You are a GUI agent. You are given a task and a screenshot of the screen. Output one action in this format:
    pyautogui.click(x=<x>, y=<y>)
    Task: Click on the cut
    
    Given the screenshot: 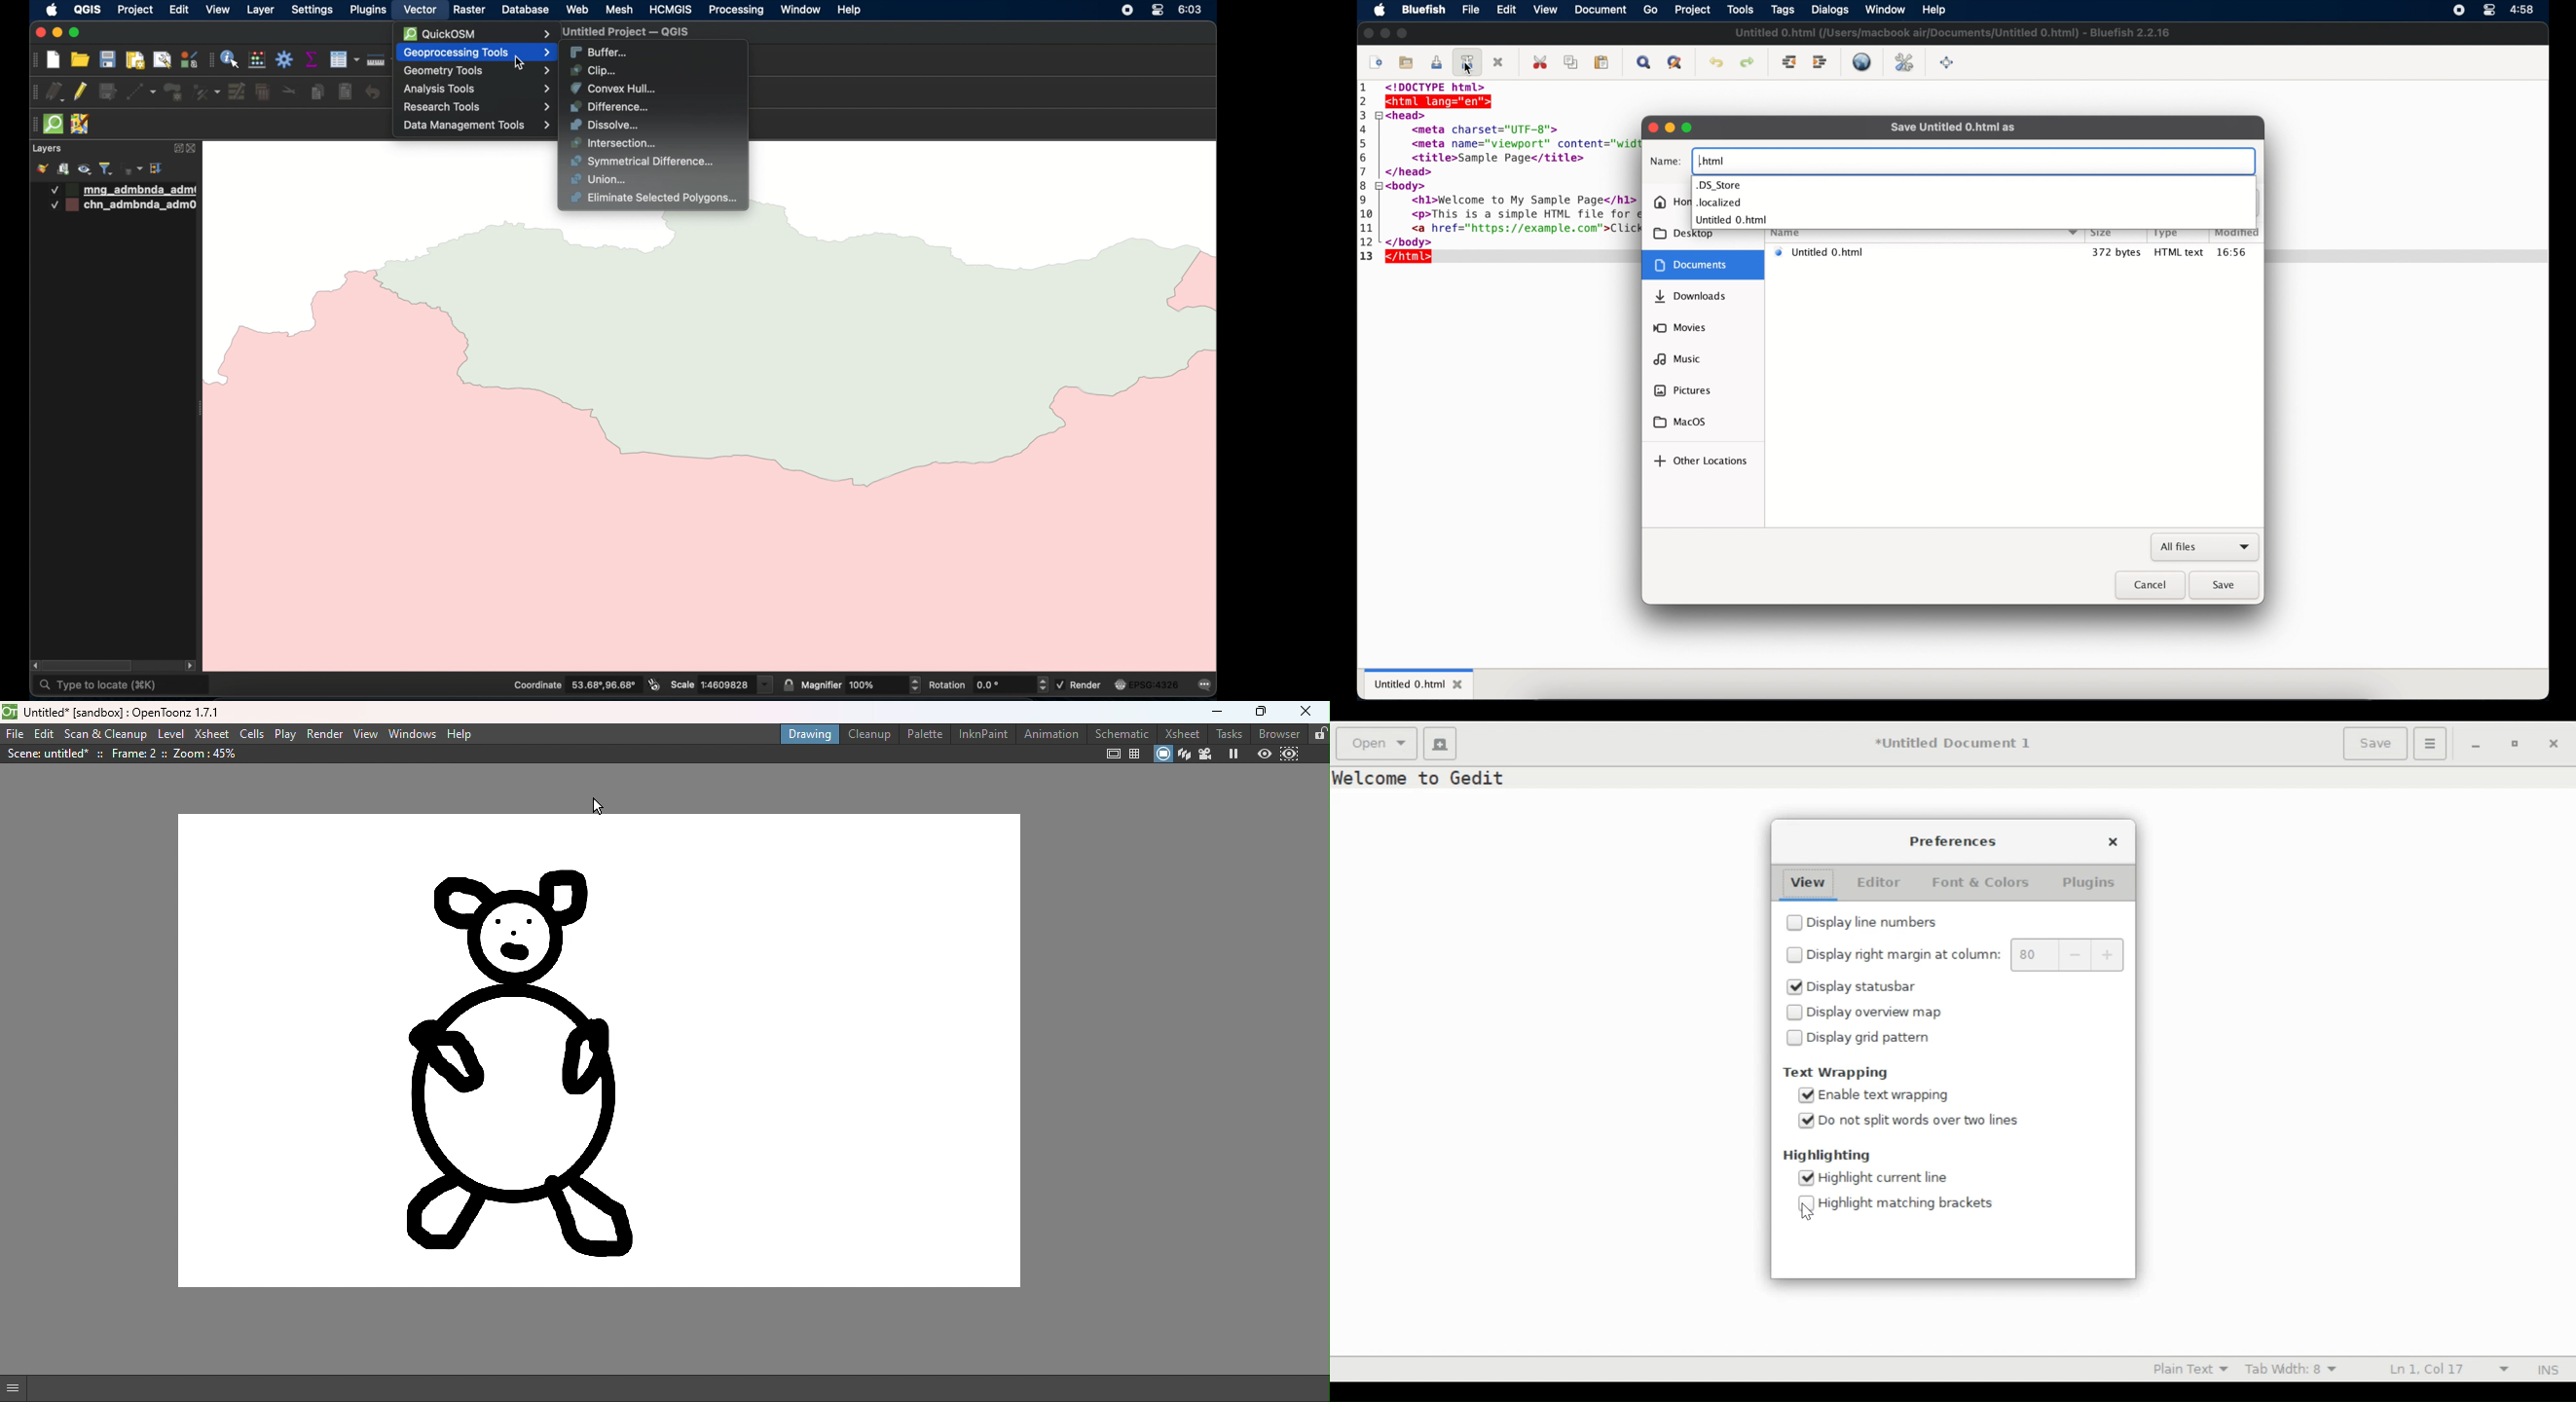 What is the action you would take?
    pyautogui.click(x=1541, y=62)
    